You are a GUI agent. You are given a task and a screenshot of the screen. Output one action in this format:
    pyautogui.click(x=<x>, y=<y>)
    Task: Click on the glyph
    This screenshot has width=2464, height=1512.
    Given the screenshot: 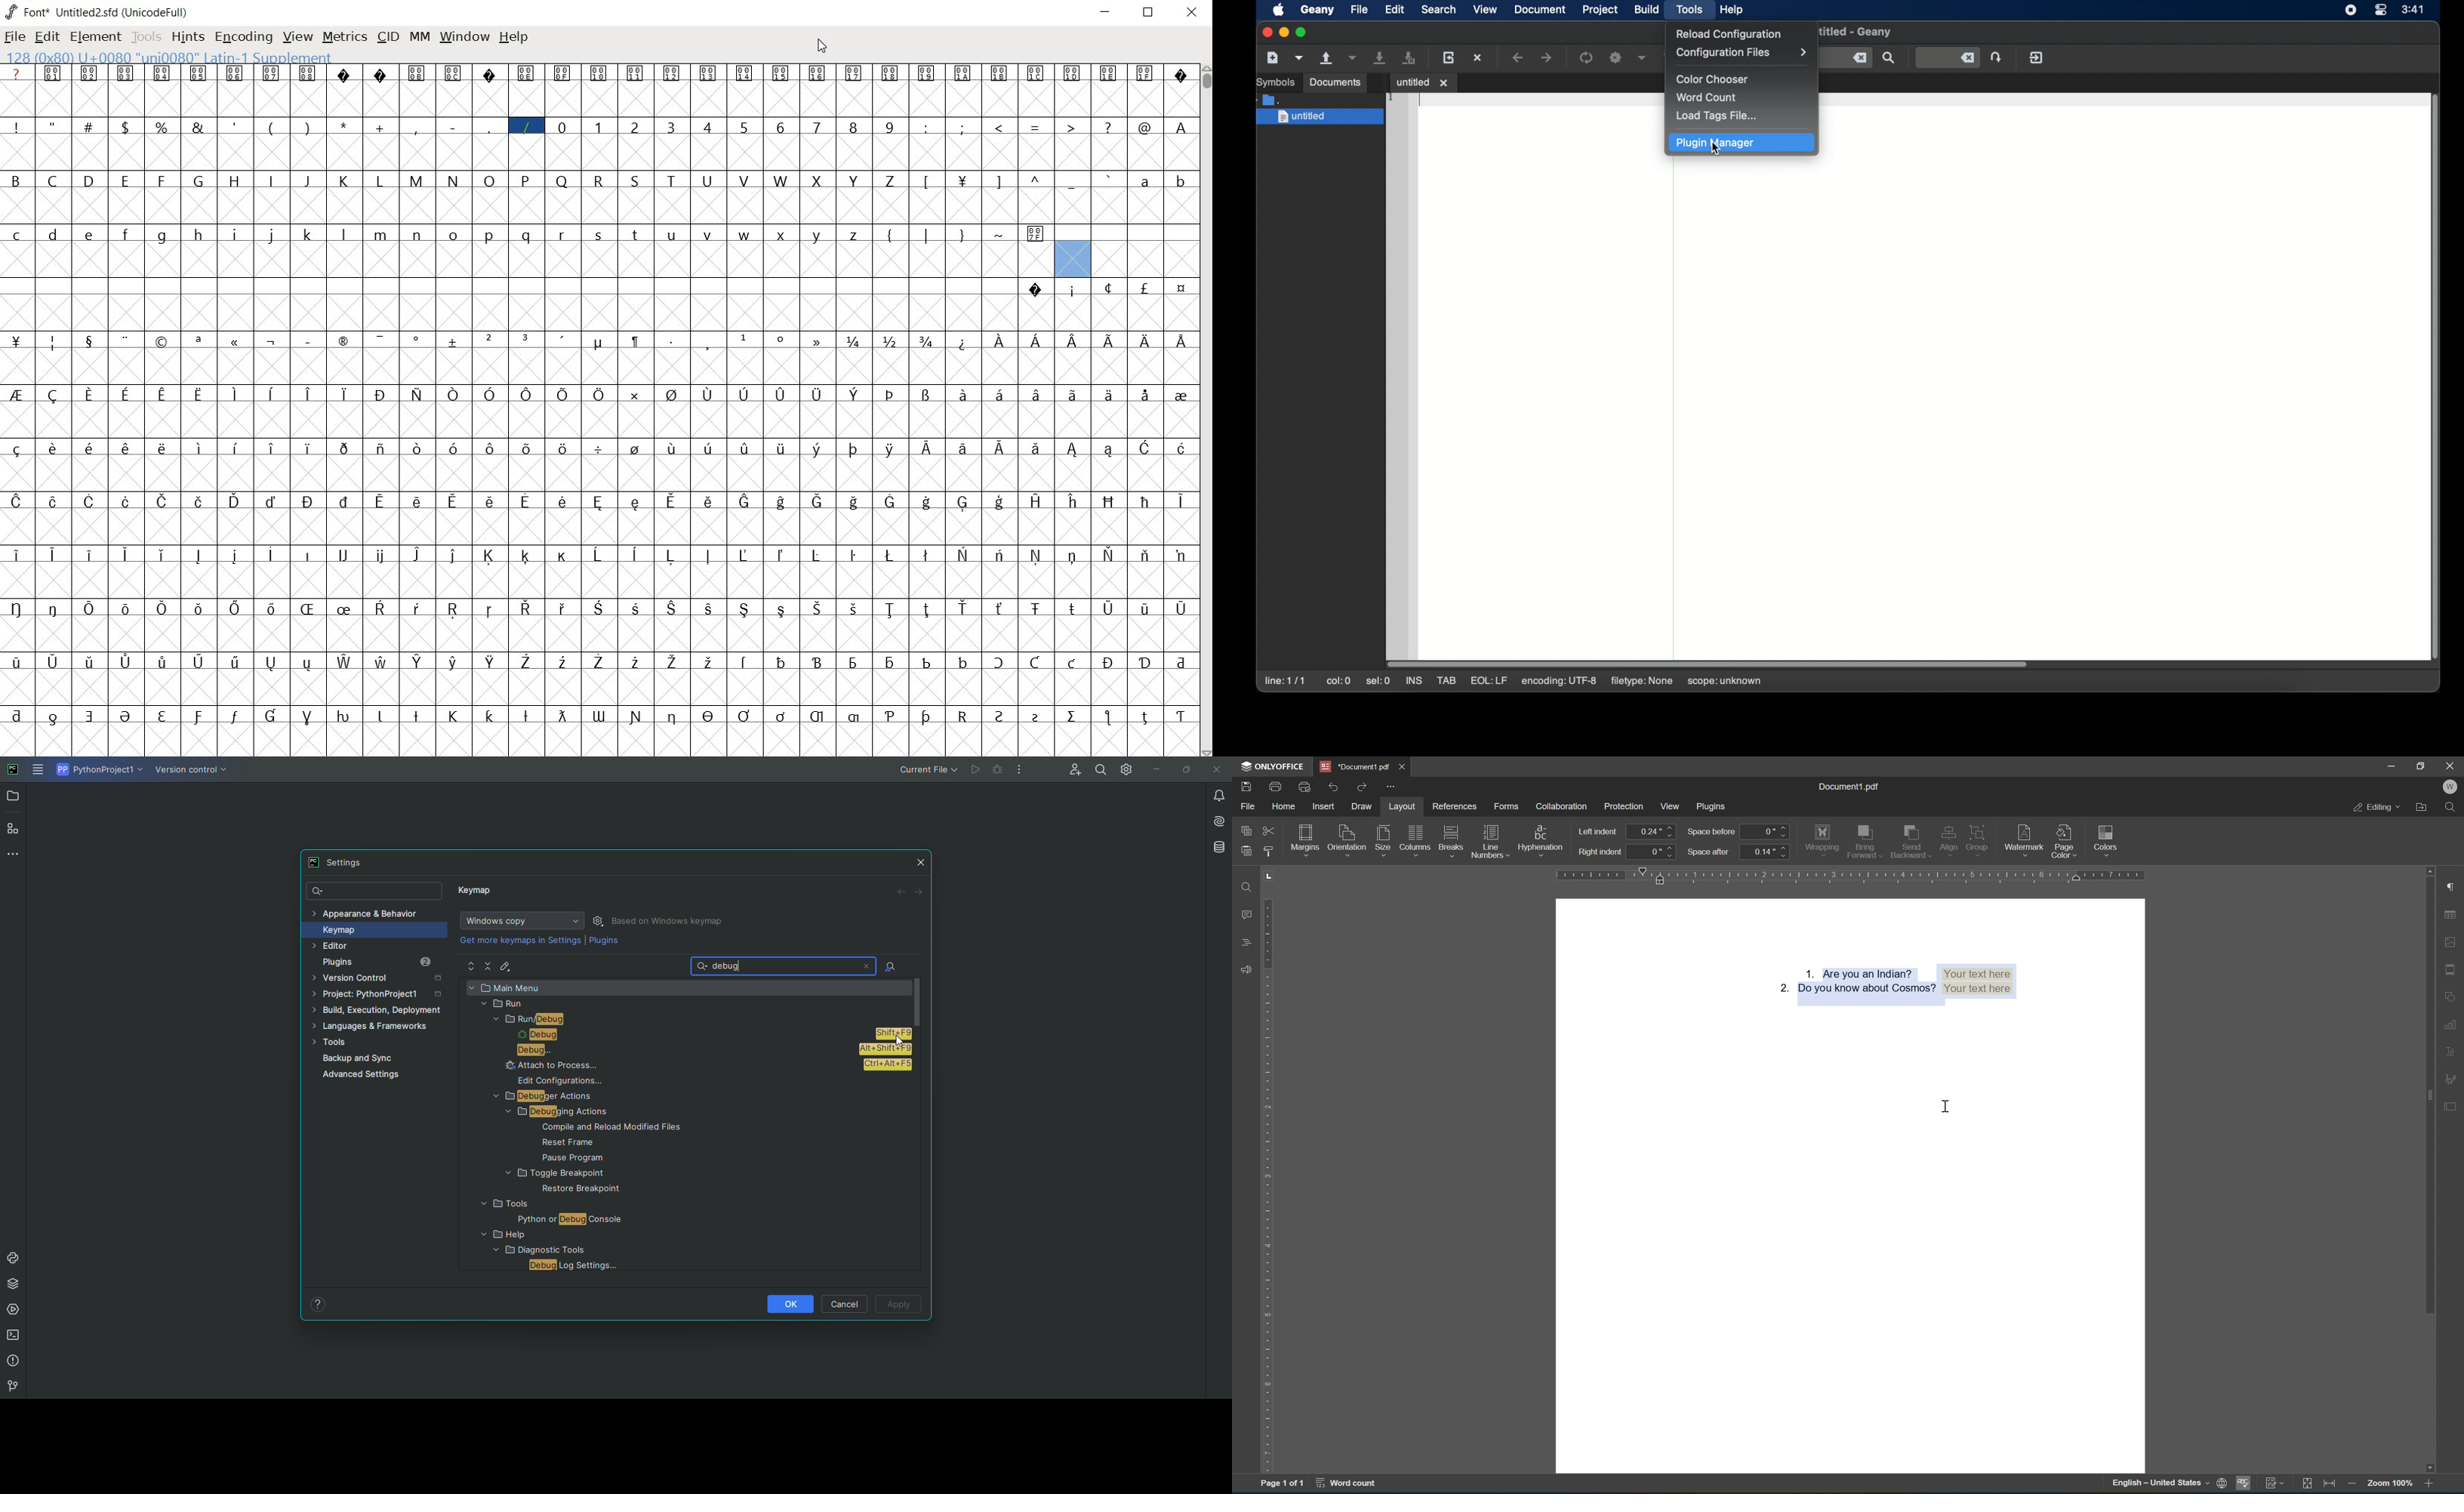 What is the action you would take?
    pyautogui.click(x=271, y=664)
    